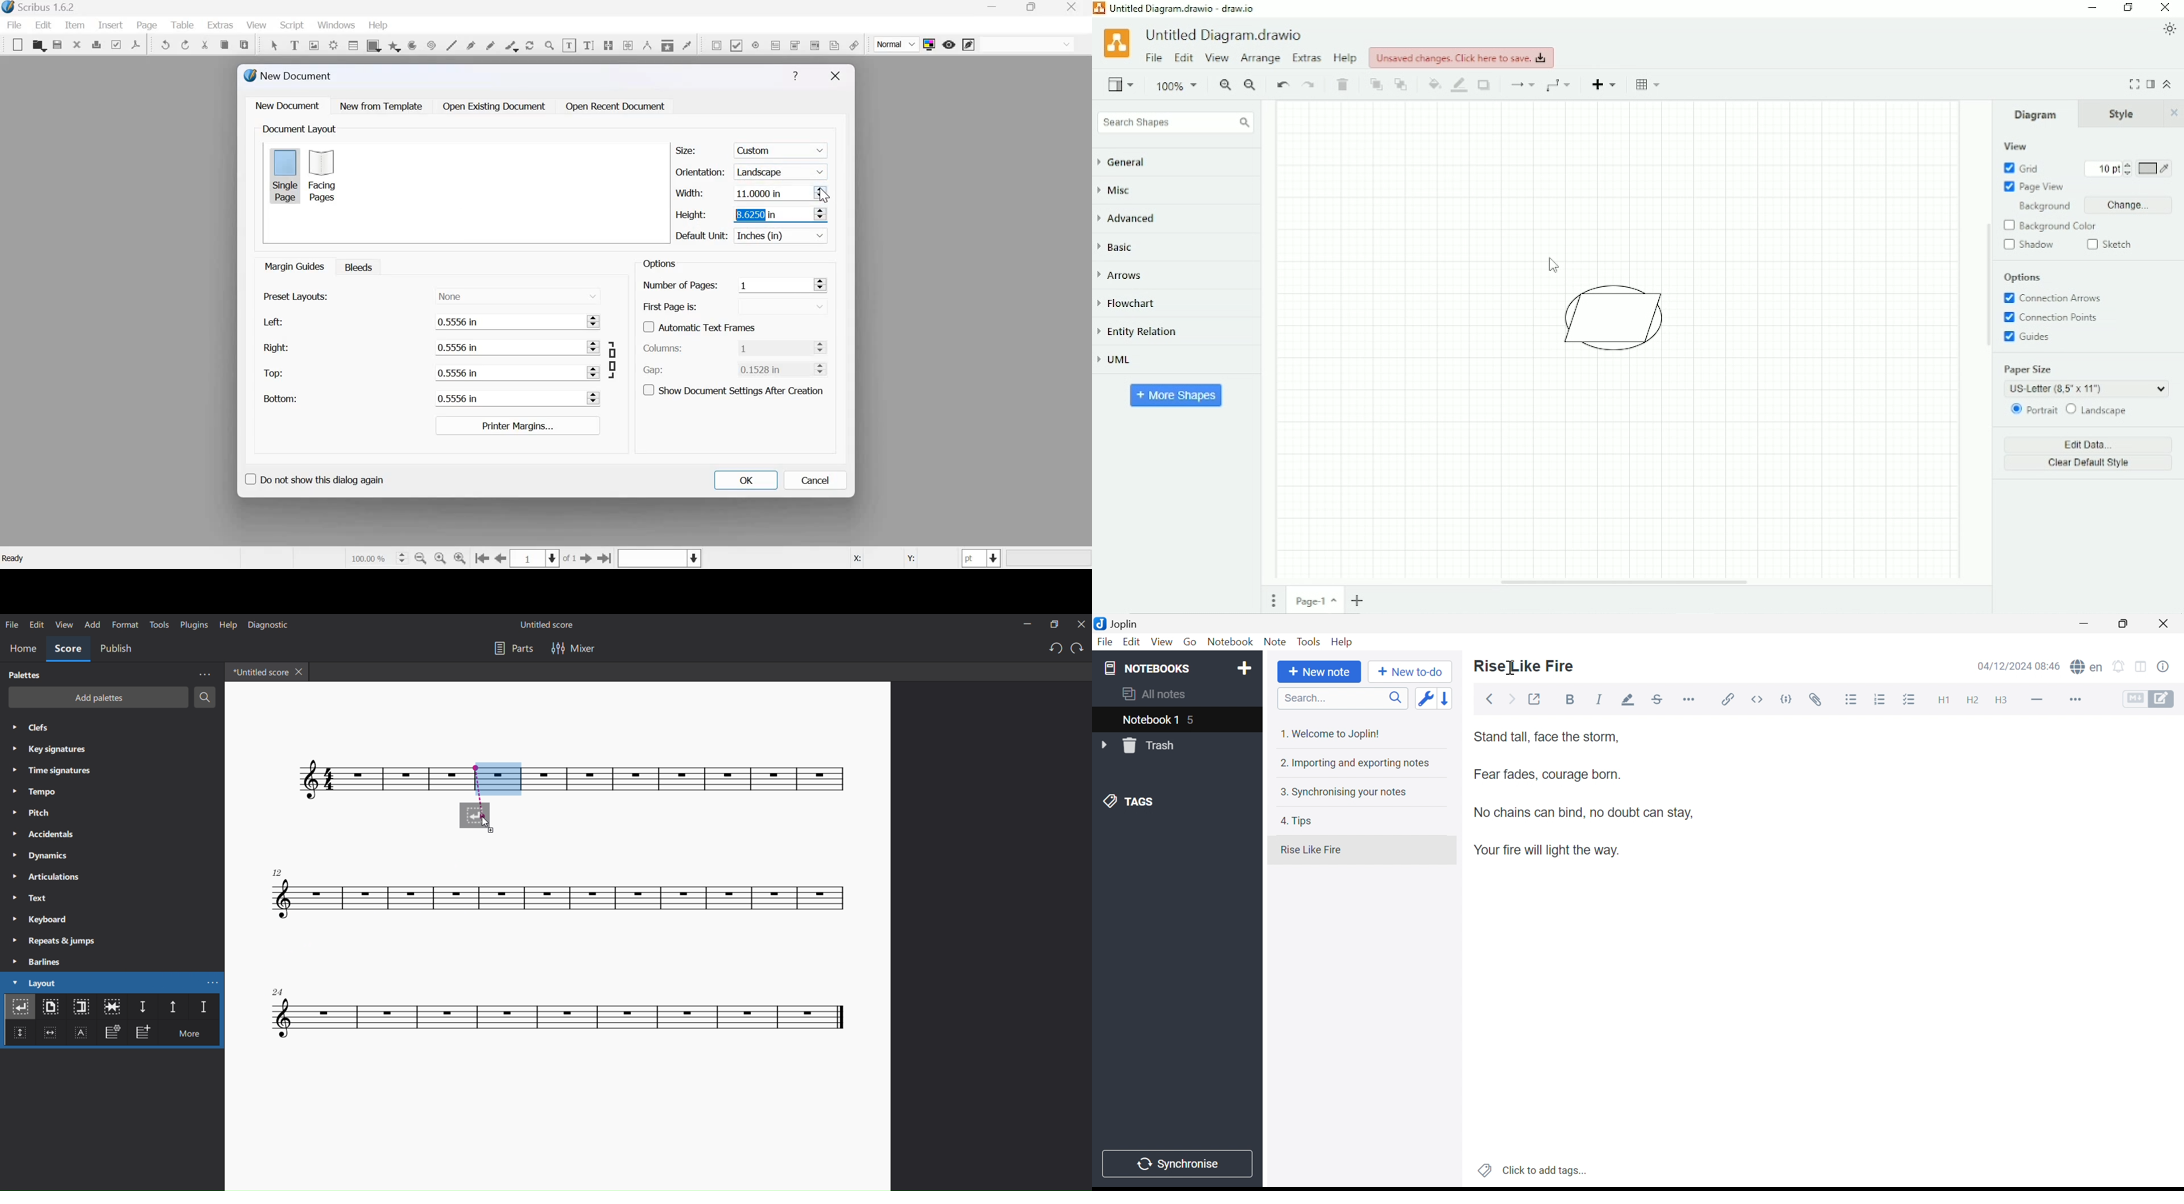  What do you see at coordinates (1852, 701) in the screenshot?
I see `Bulleted list` at bounding box center [1852, 701].